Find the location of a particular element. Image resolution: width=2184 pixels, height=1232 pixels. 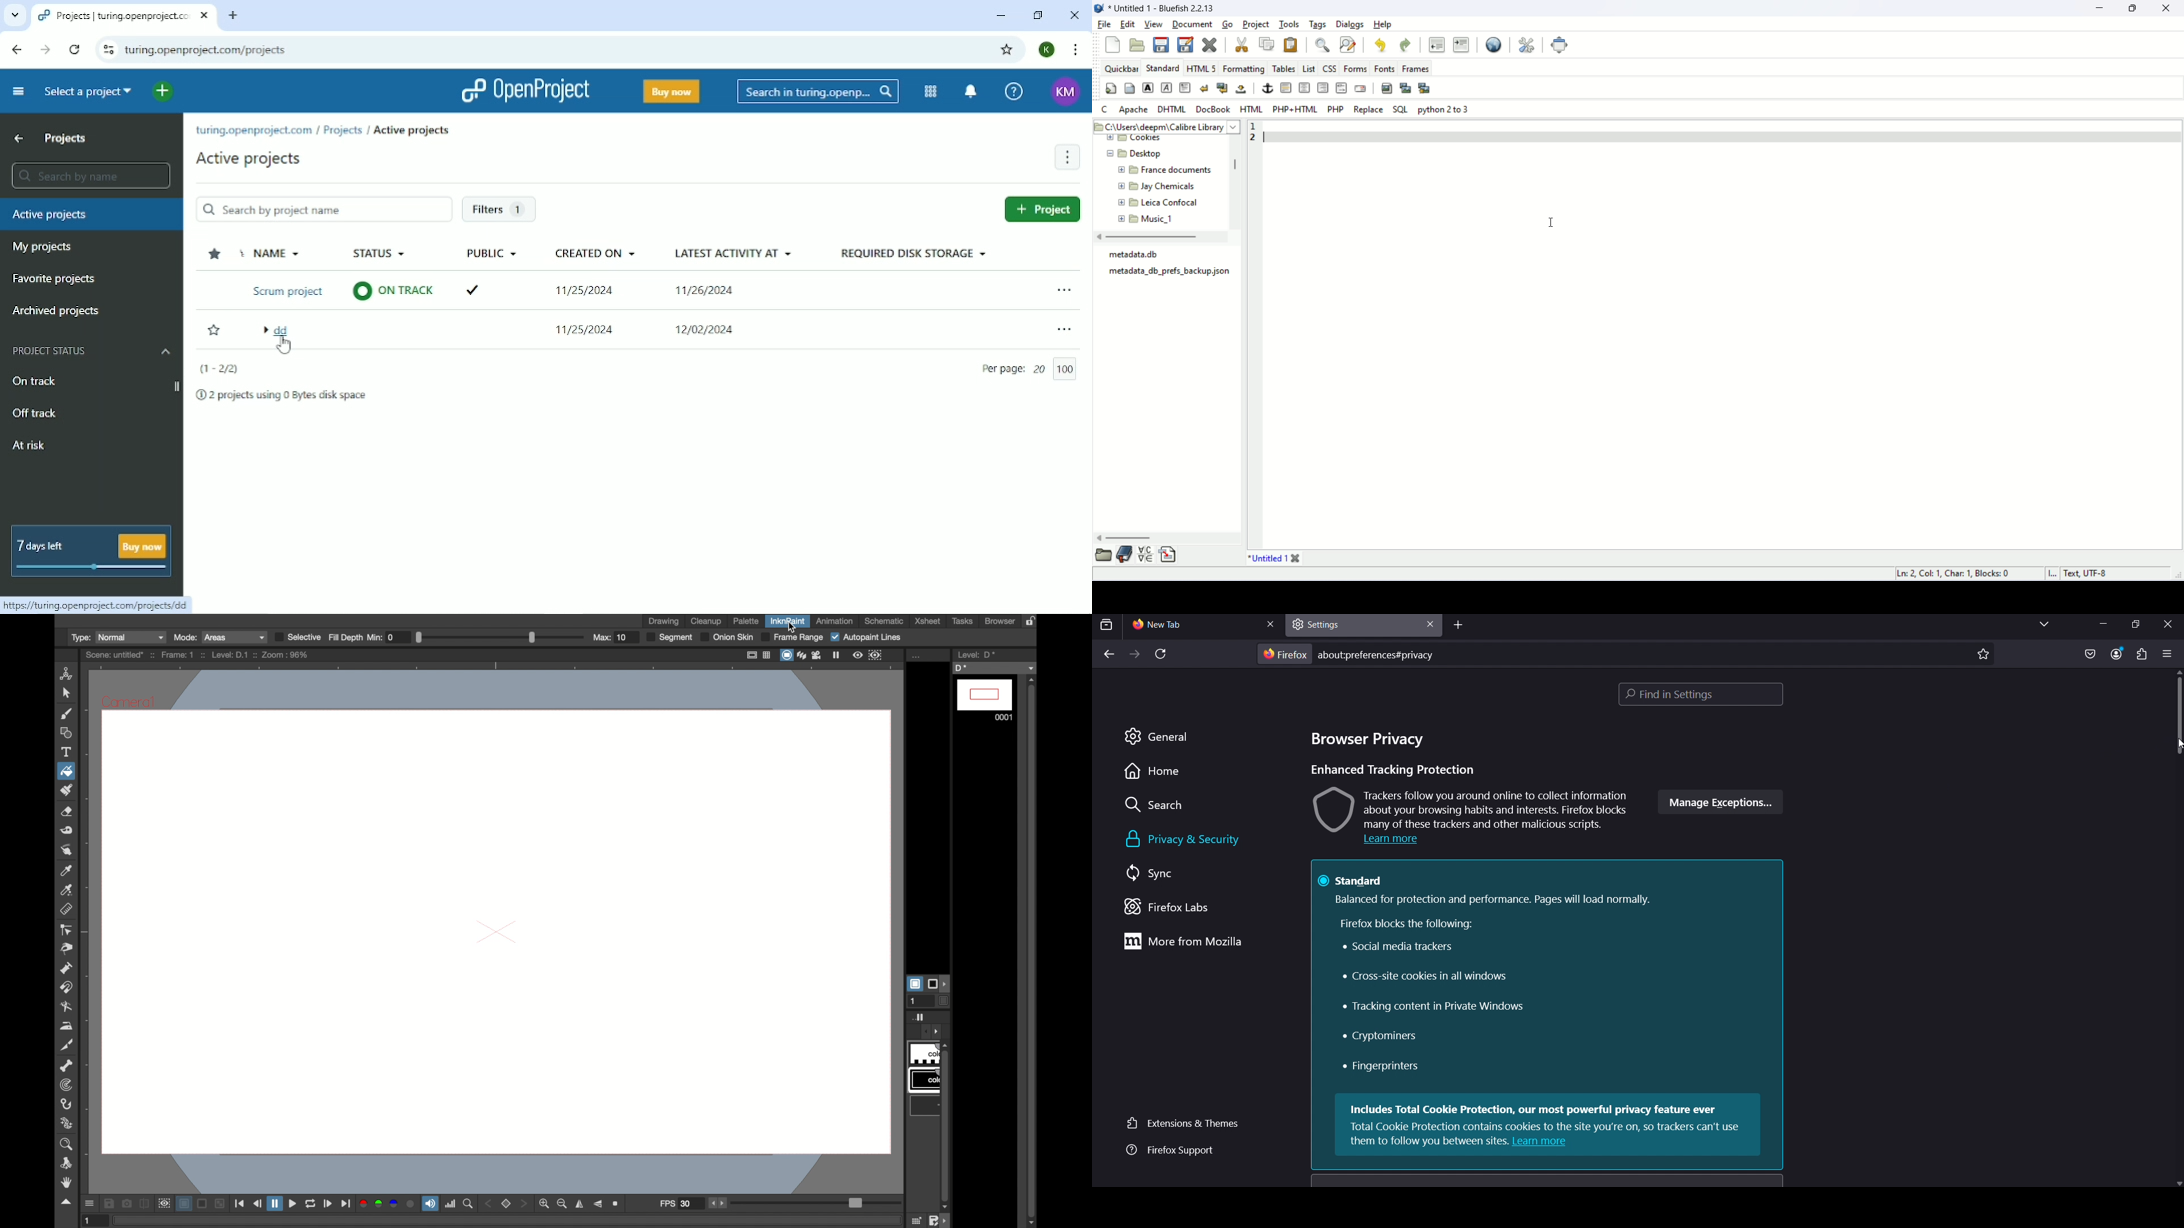

Account is located at coordinates (1046, 50).